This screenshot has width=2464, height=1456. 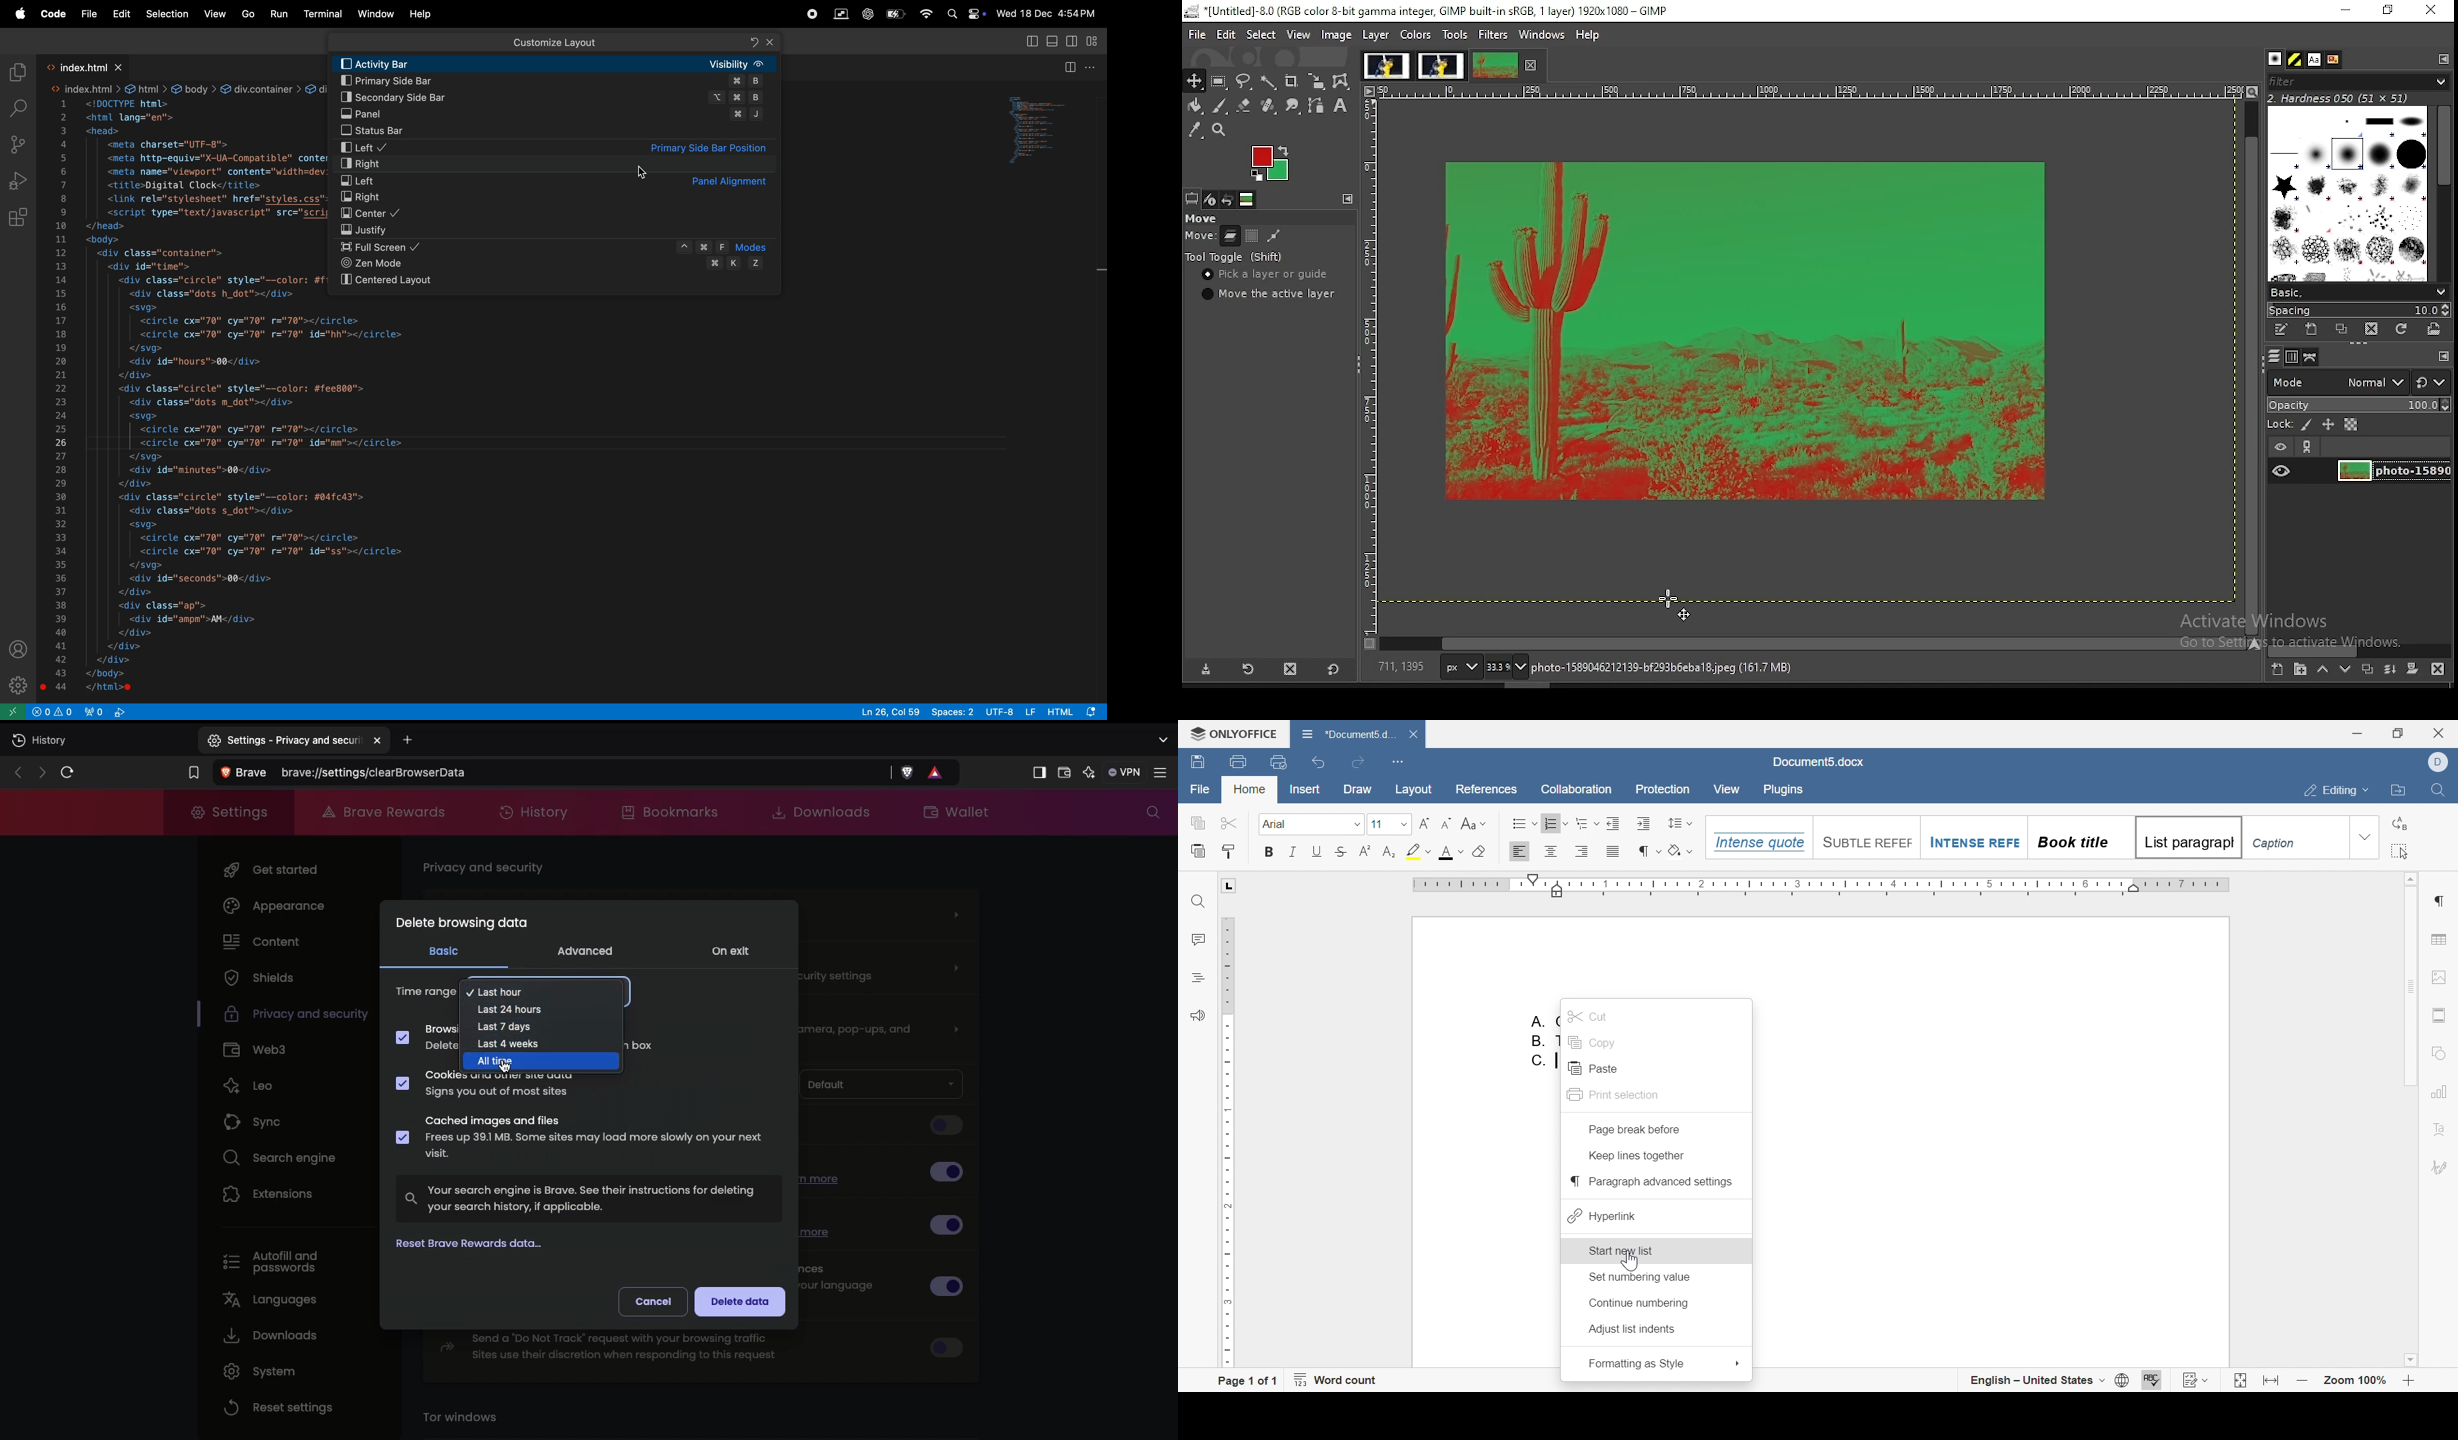 I want to click on run, so click(x=278, y=14).